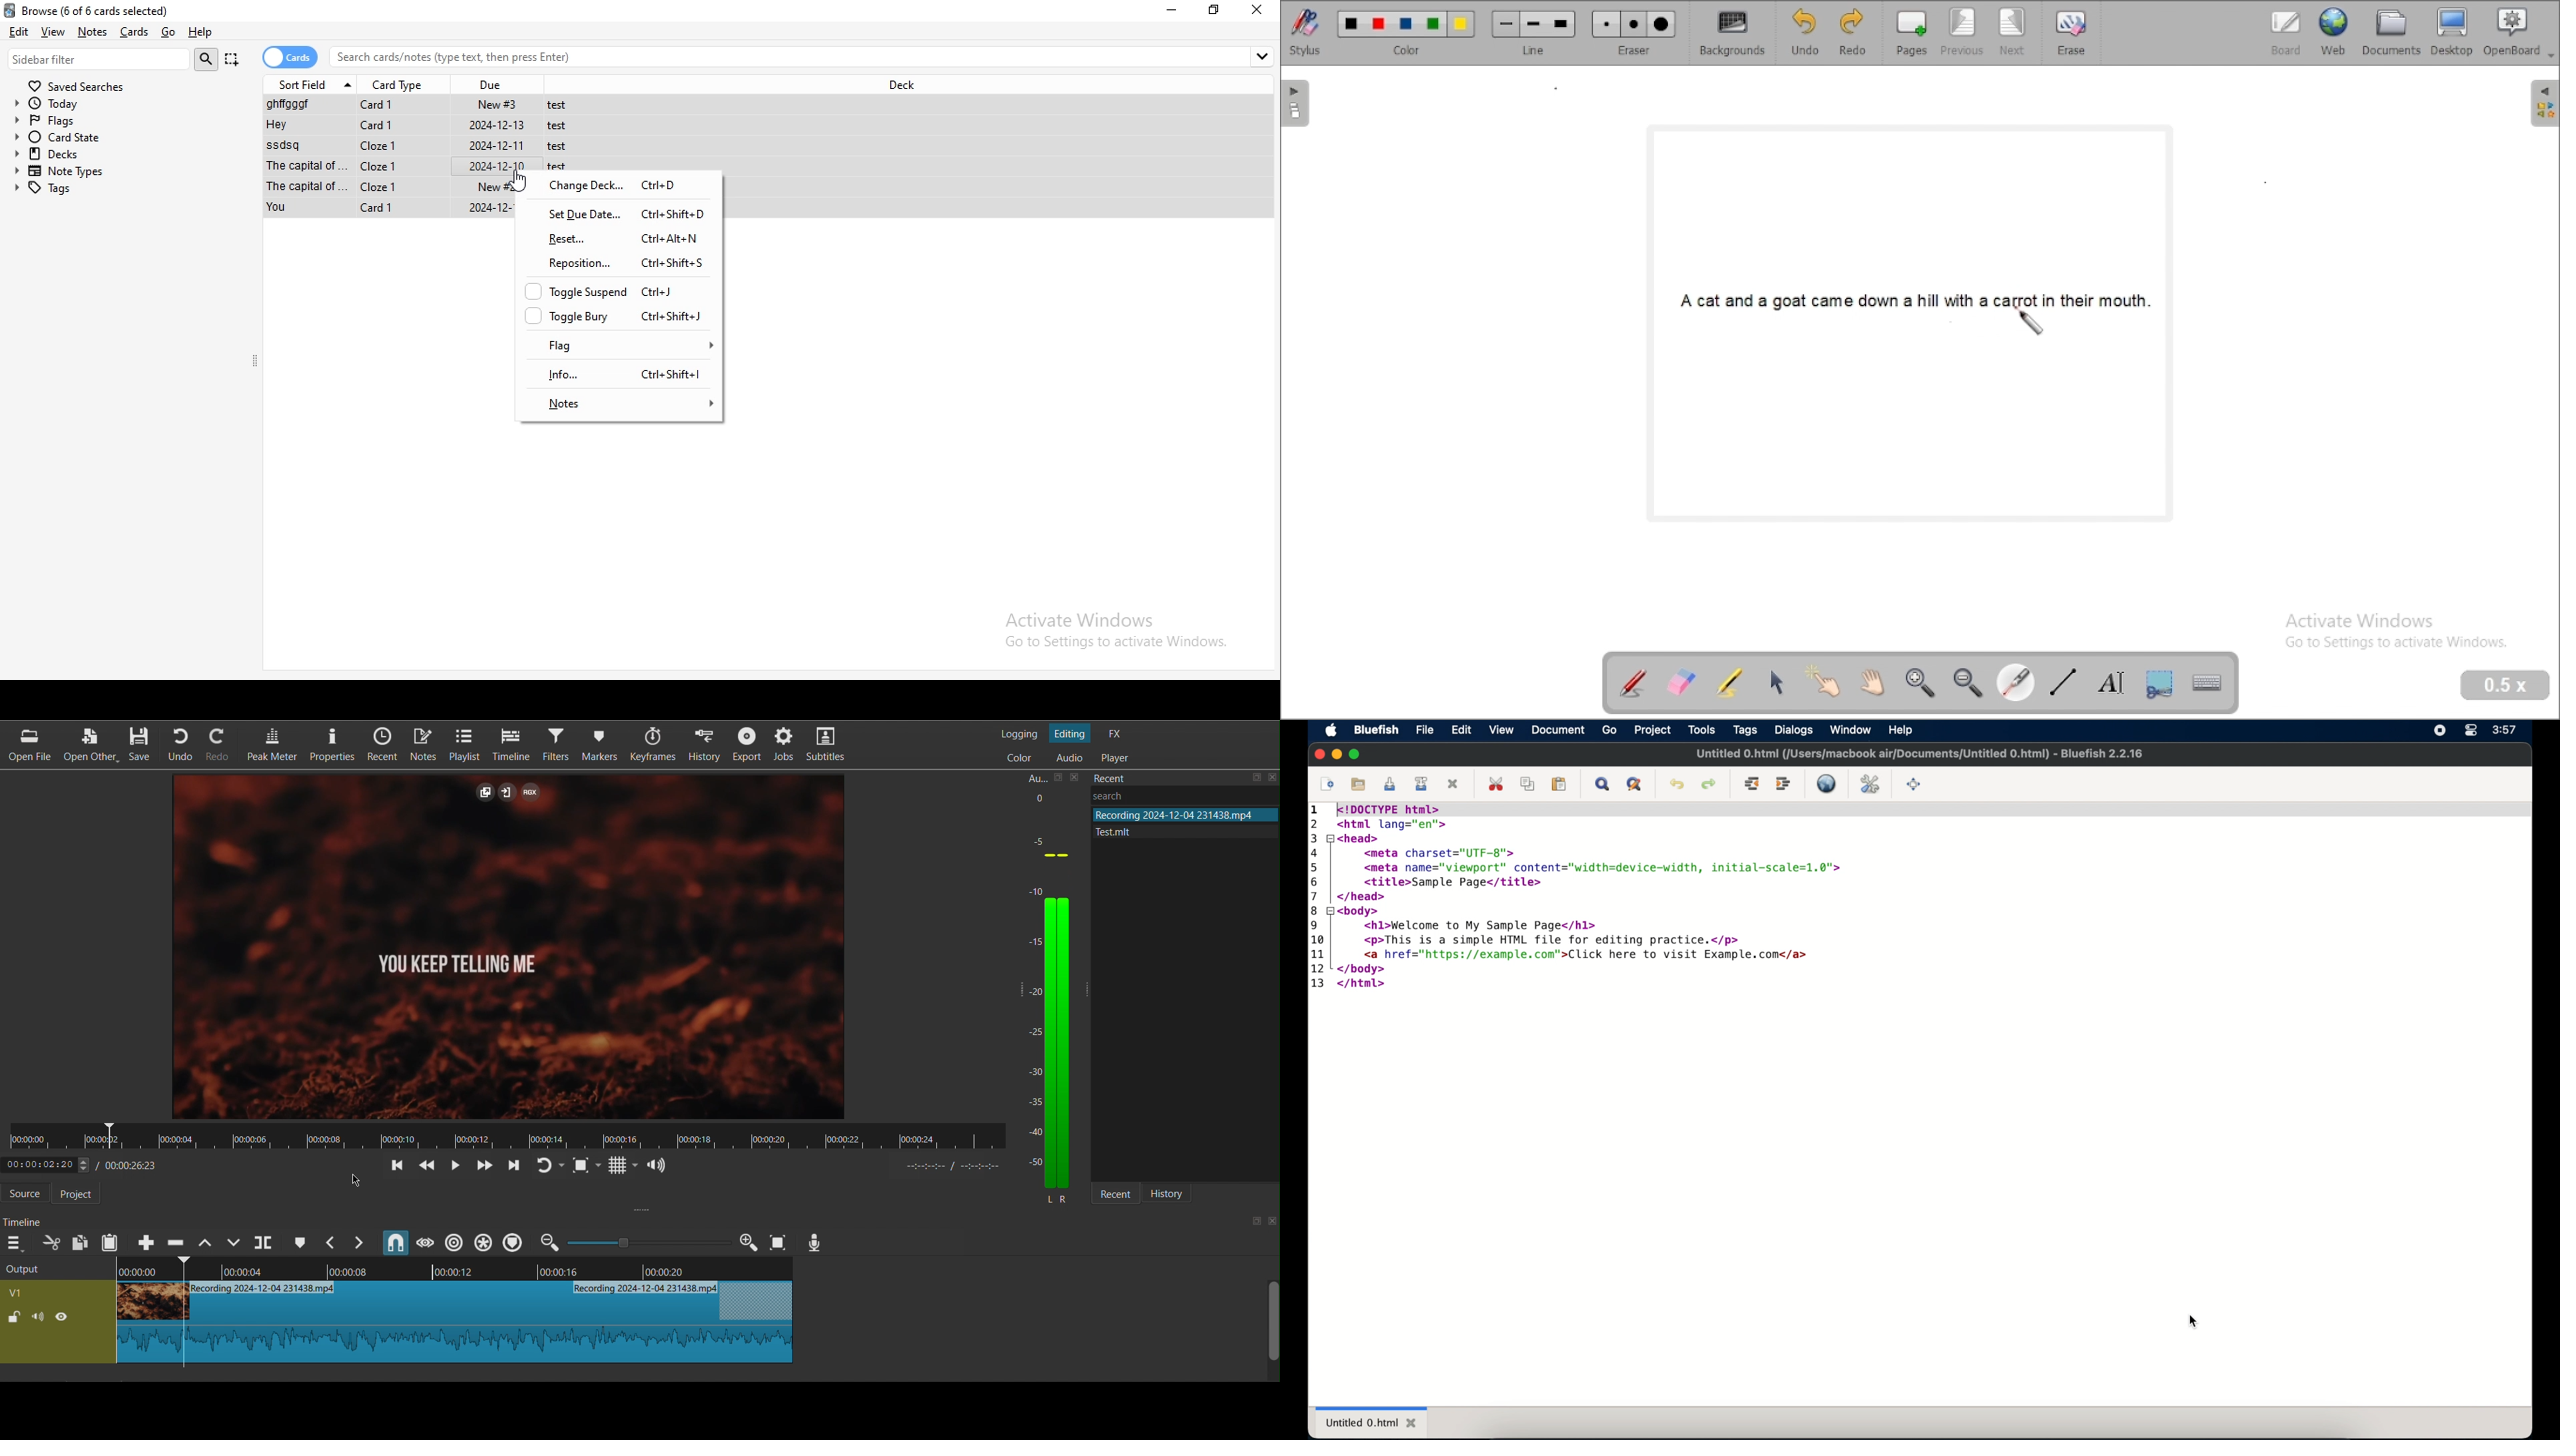 Image resolution: width=2576 pixels, height=1456 pixels. What do you see at coordinates (205, 34) in the screenshot?
I see `help` at bounding box center [205, 34].